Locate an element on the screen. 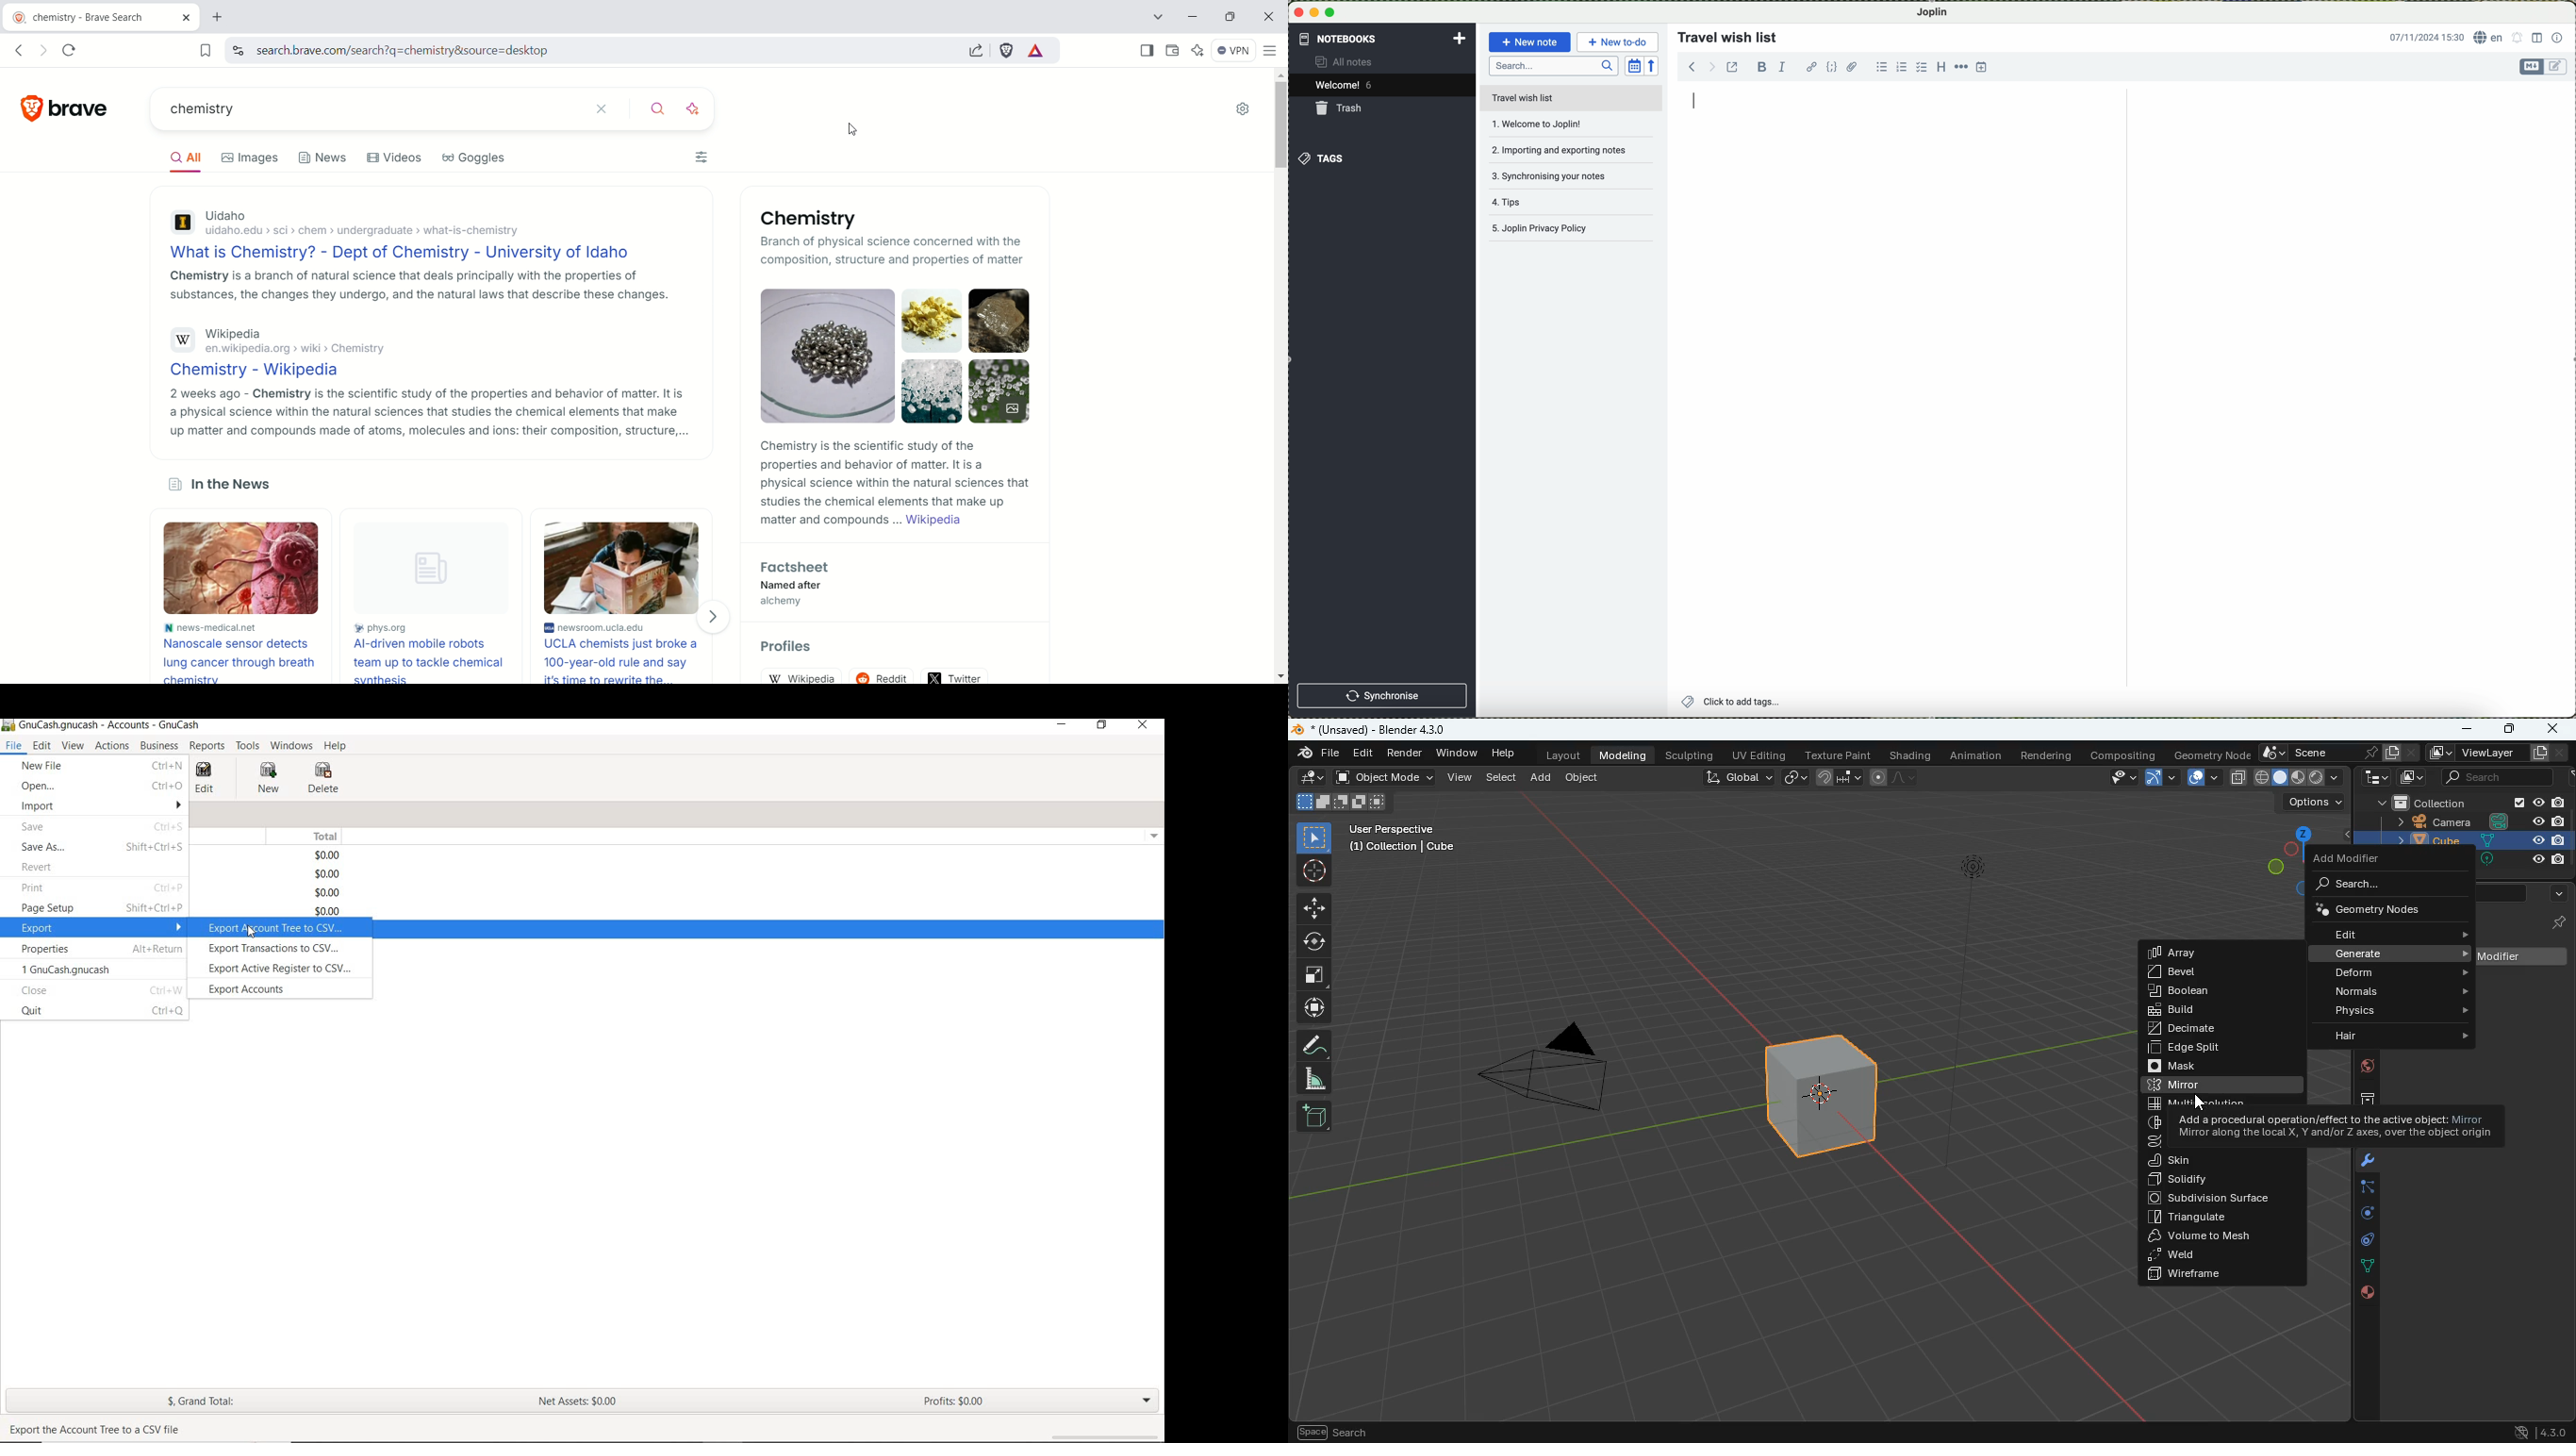  array is located at coordinates (2197, 952).